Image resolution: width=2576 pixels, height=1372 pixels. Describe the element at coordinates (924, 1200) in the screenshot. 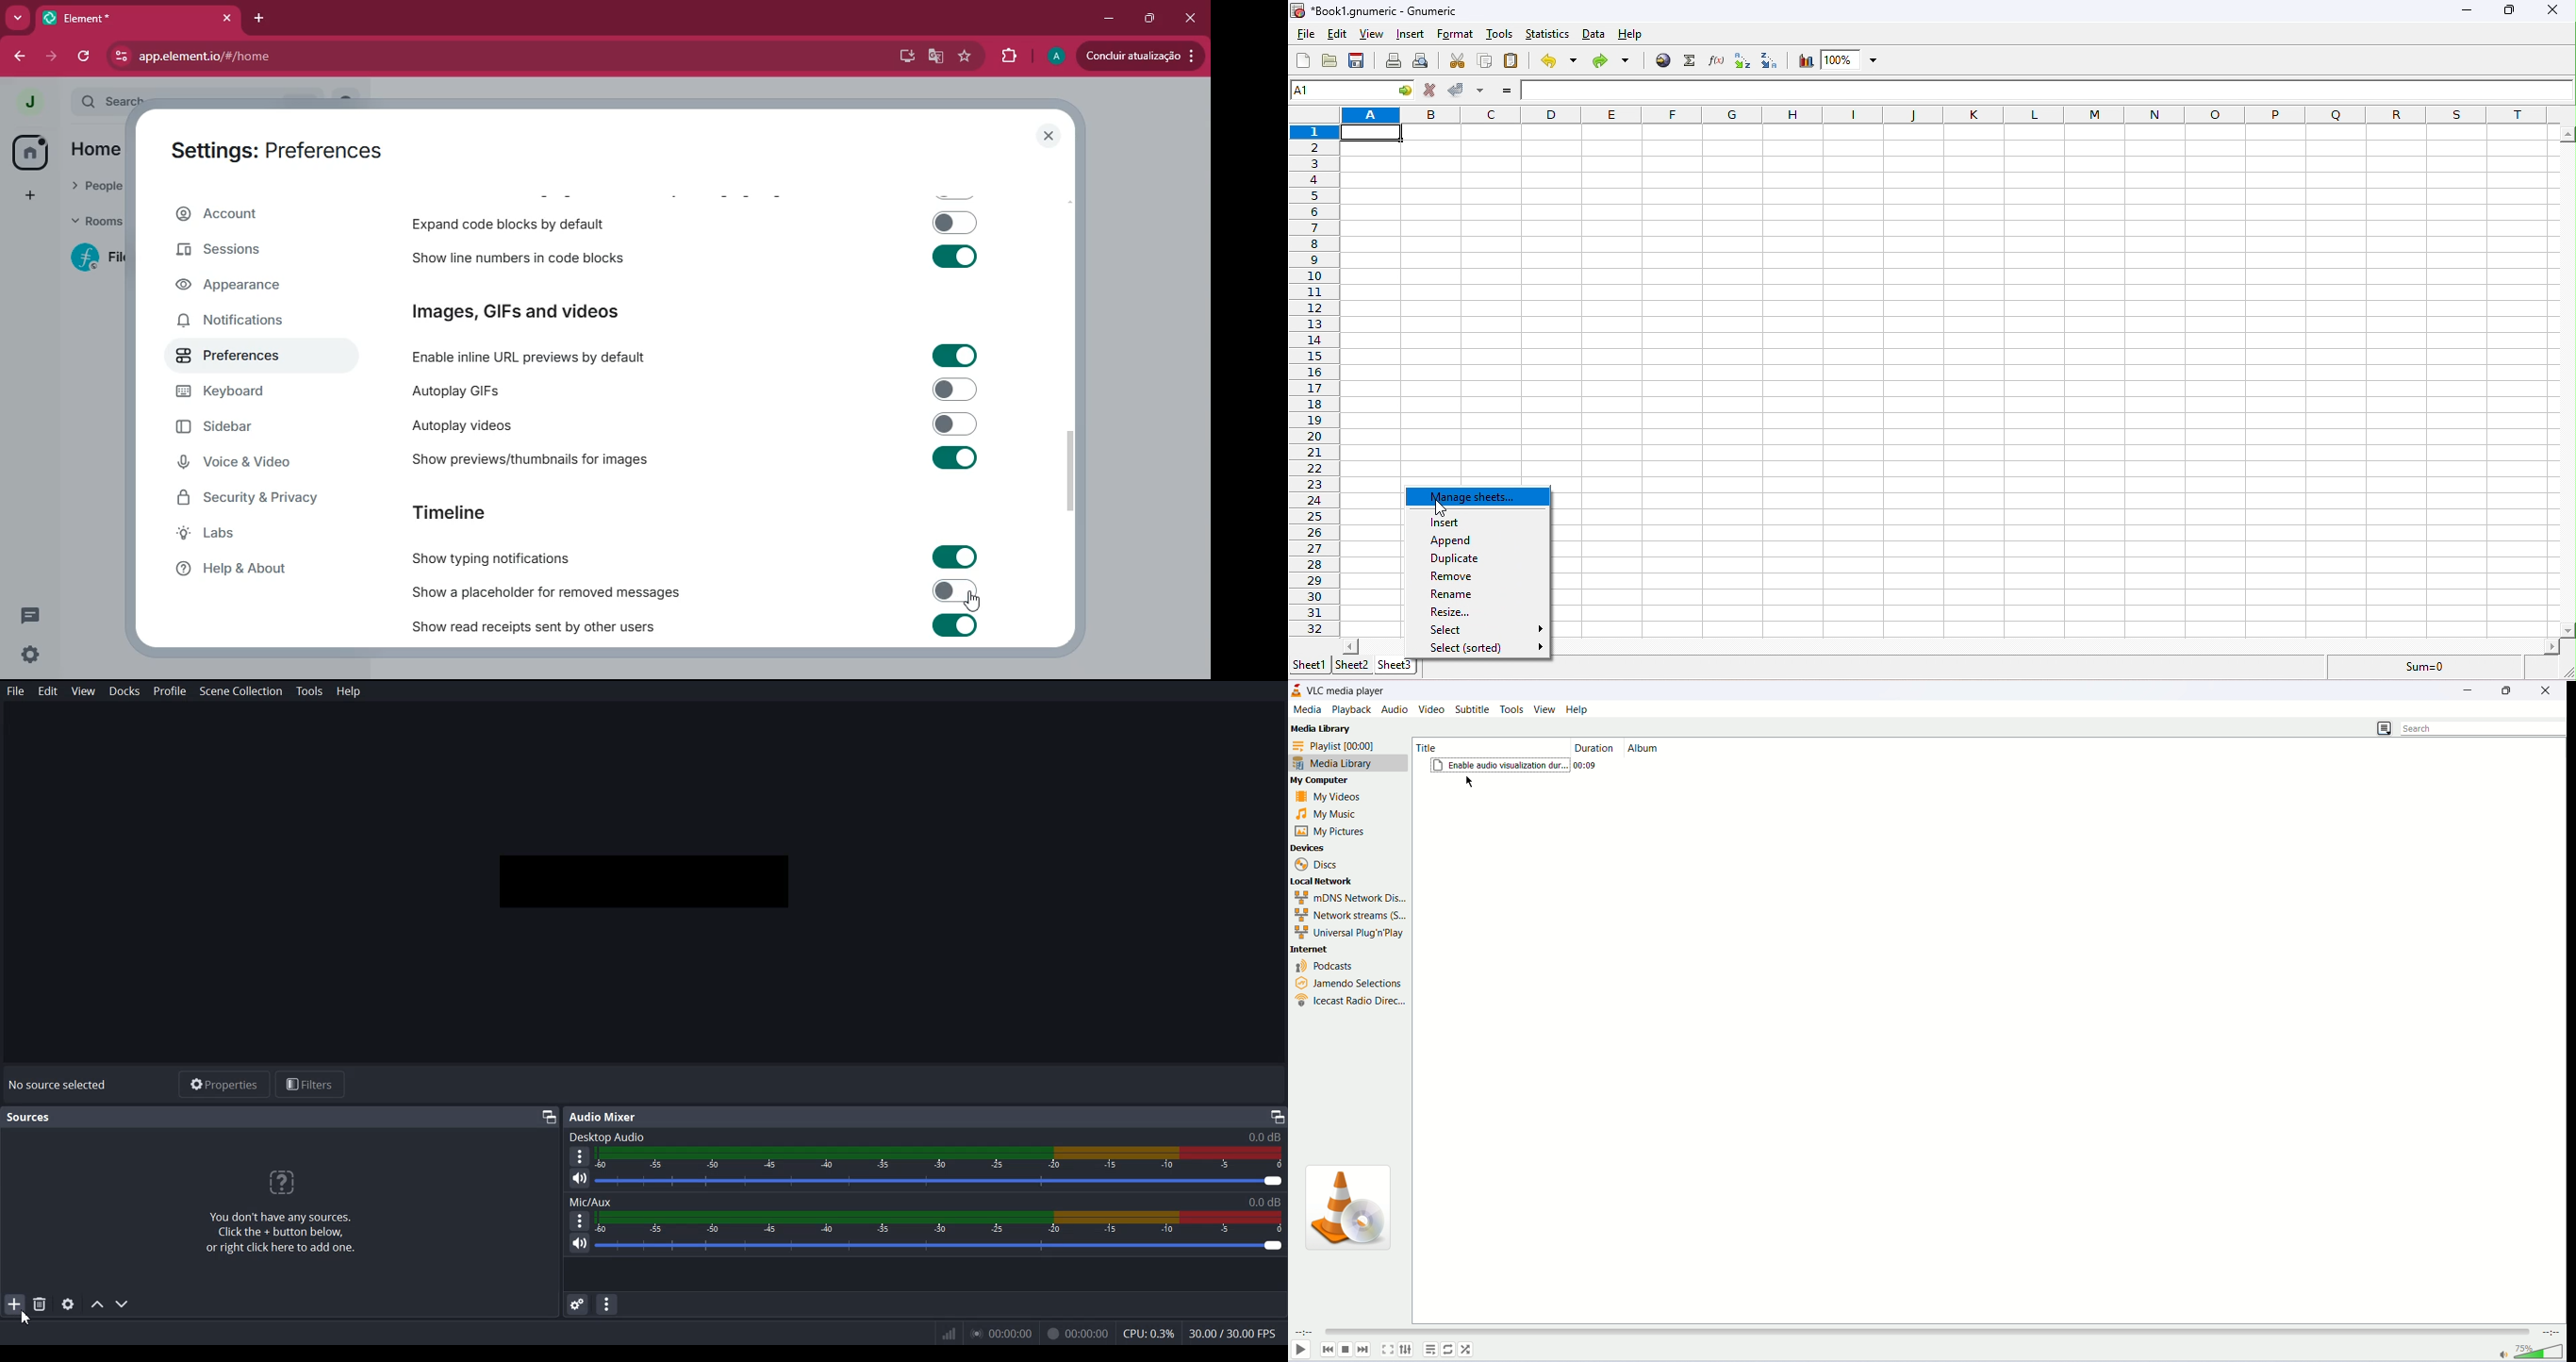

I see `Text` at that location.